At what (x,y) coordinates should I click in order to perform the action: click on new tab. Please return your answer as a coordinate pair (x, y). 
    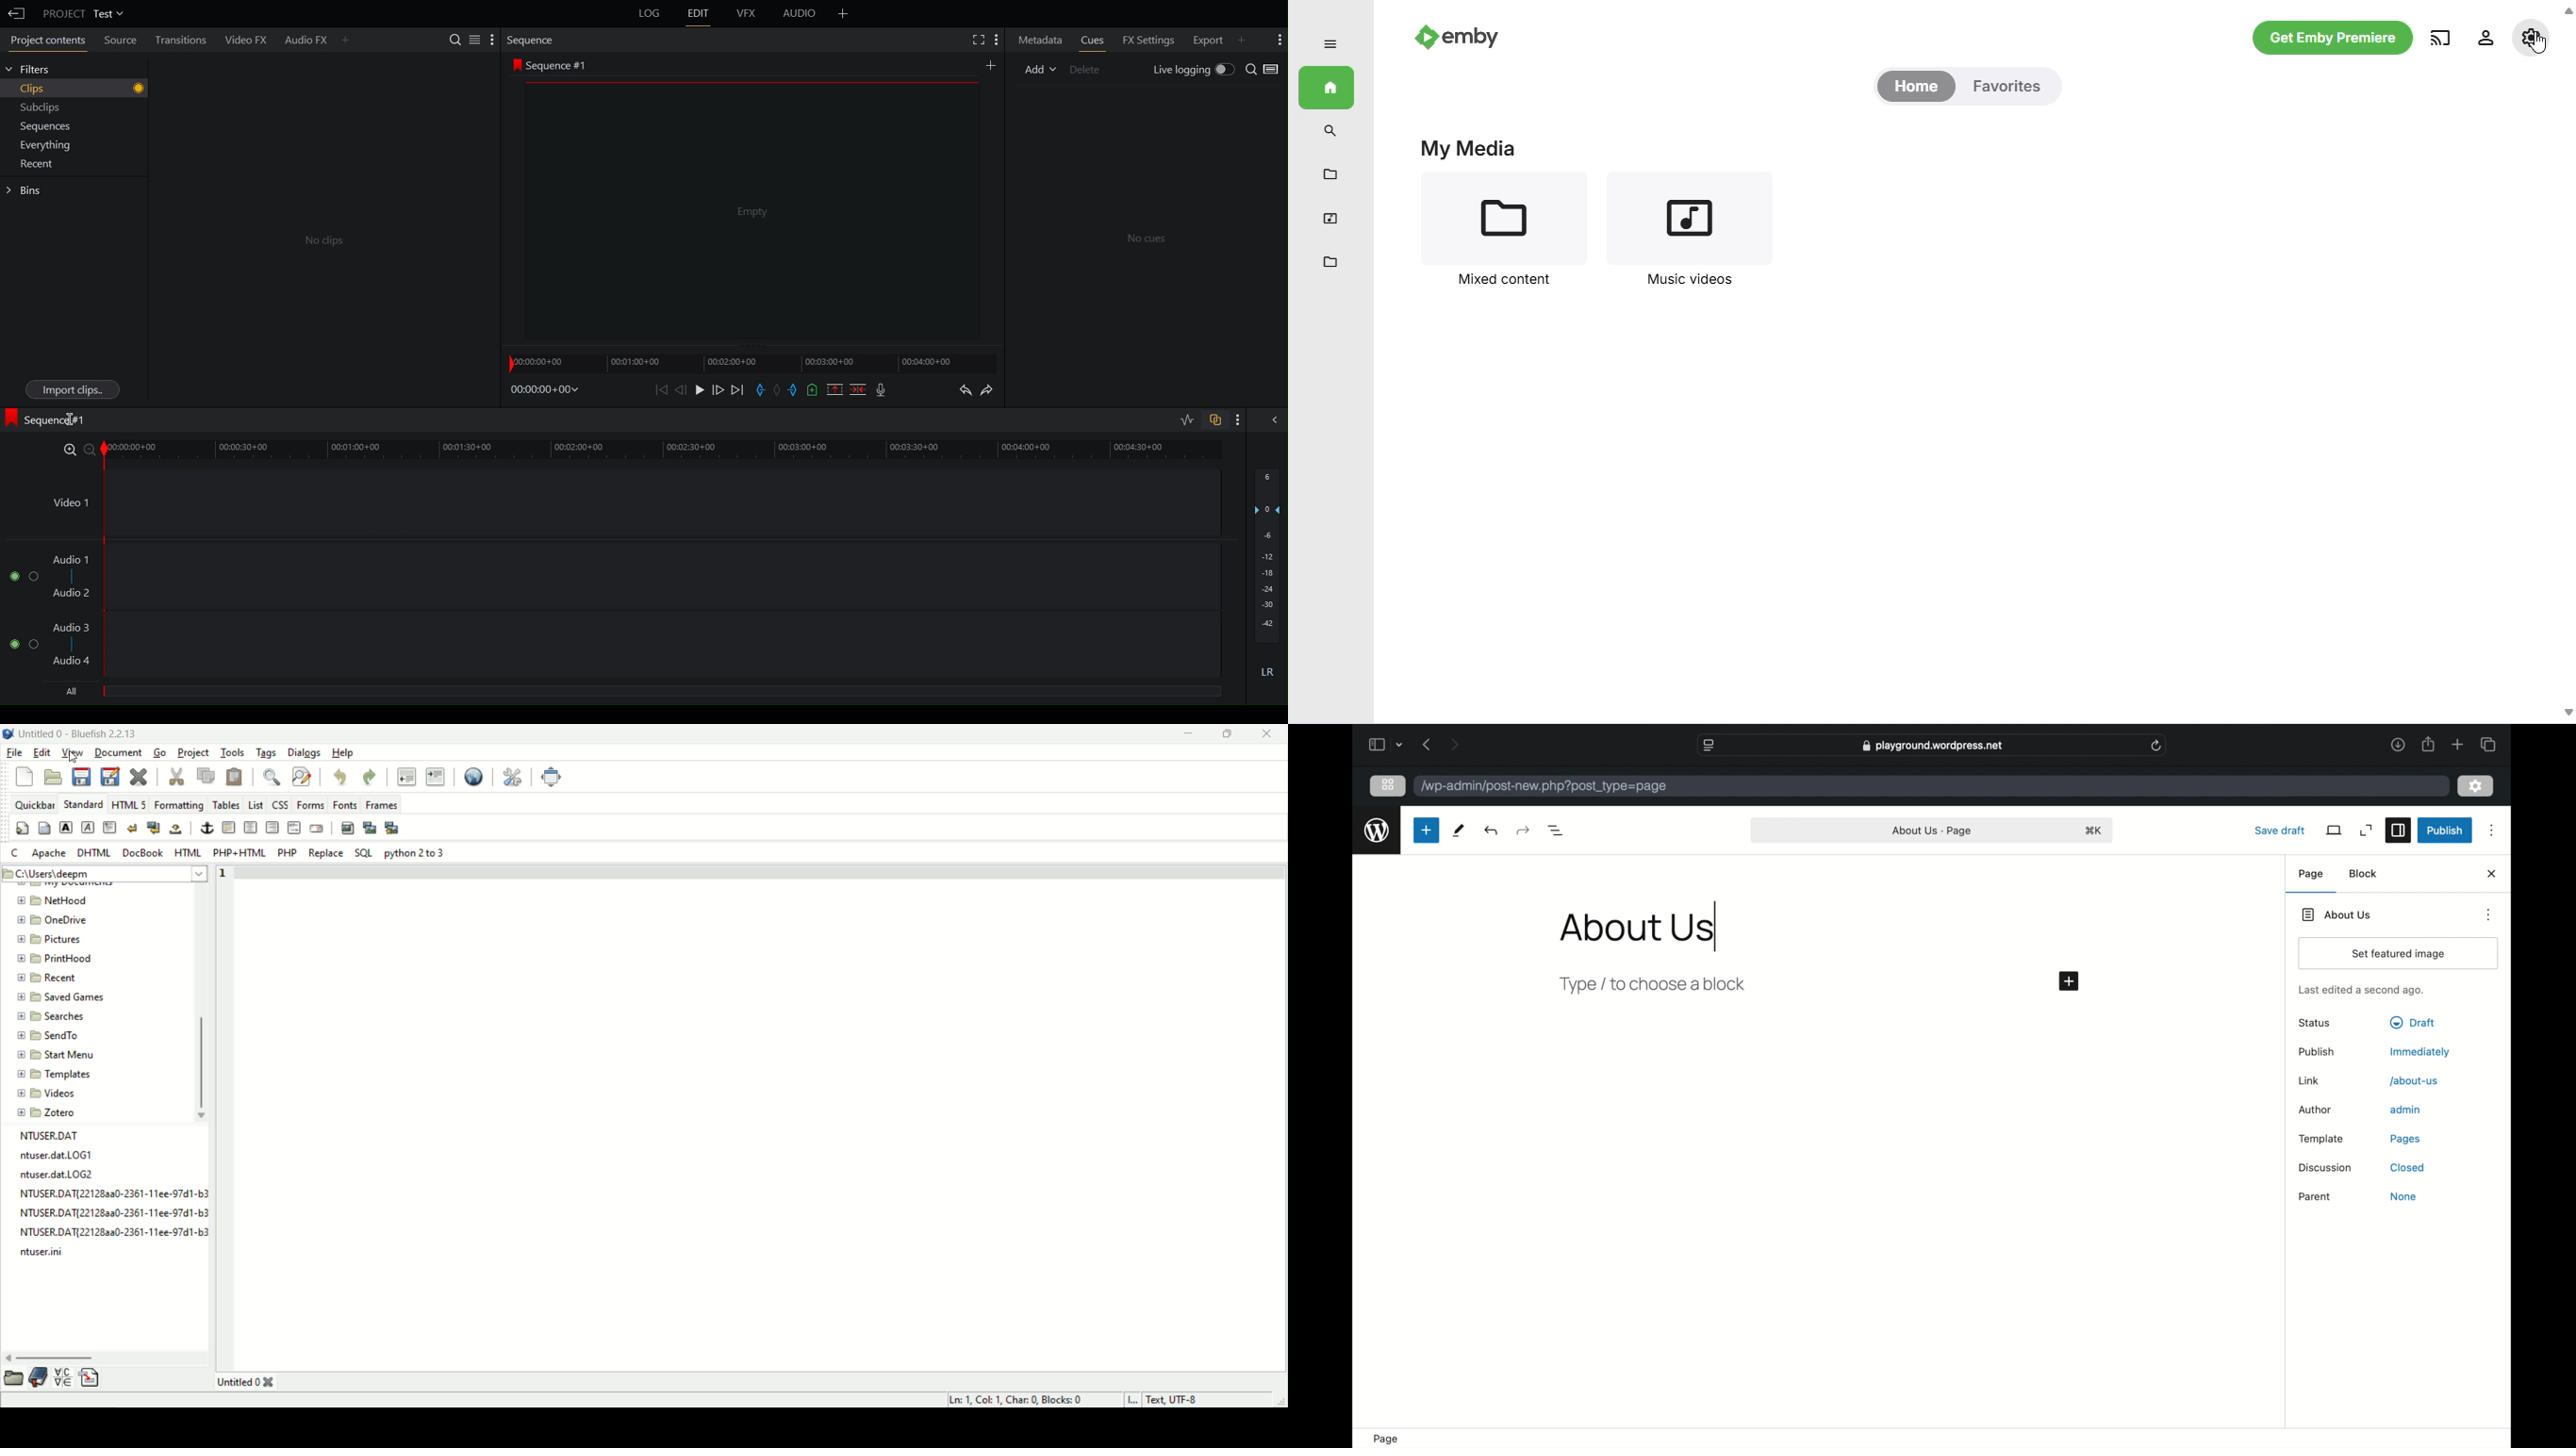
    Looking at the image, I should click on (2459, 745).